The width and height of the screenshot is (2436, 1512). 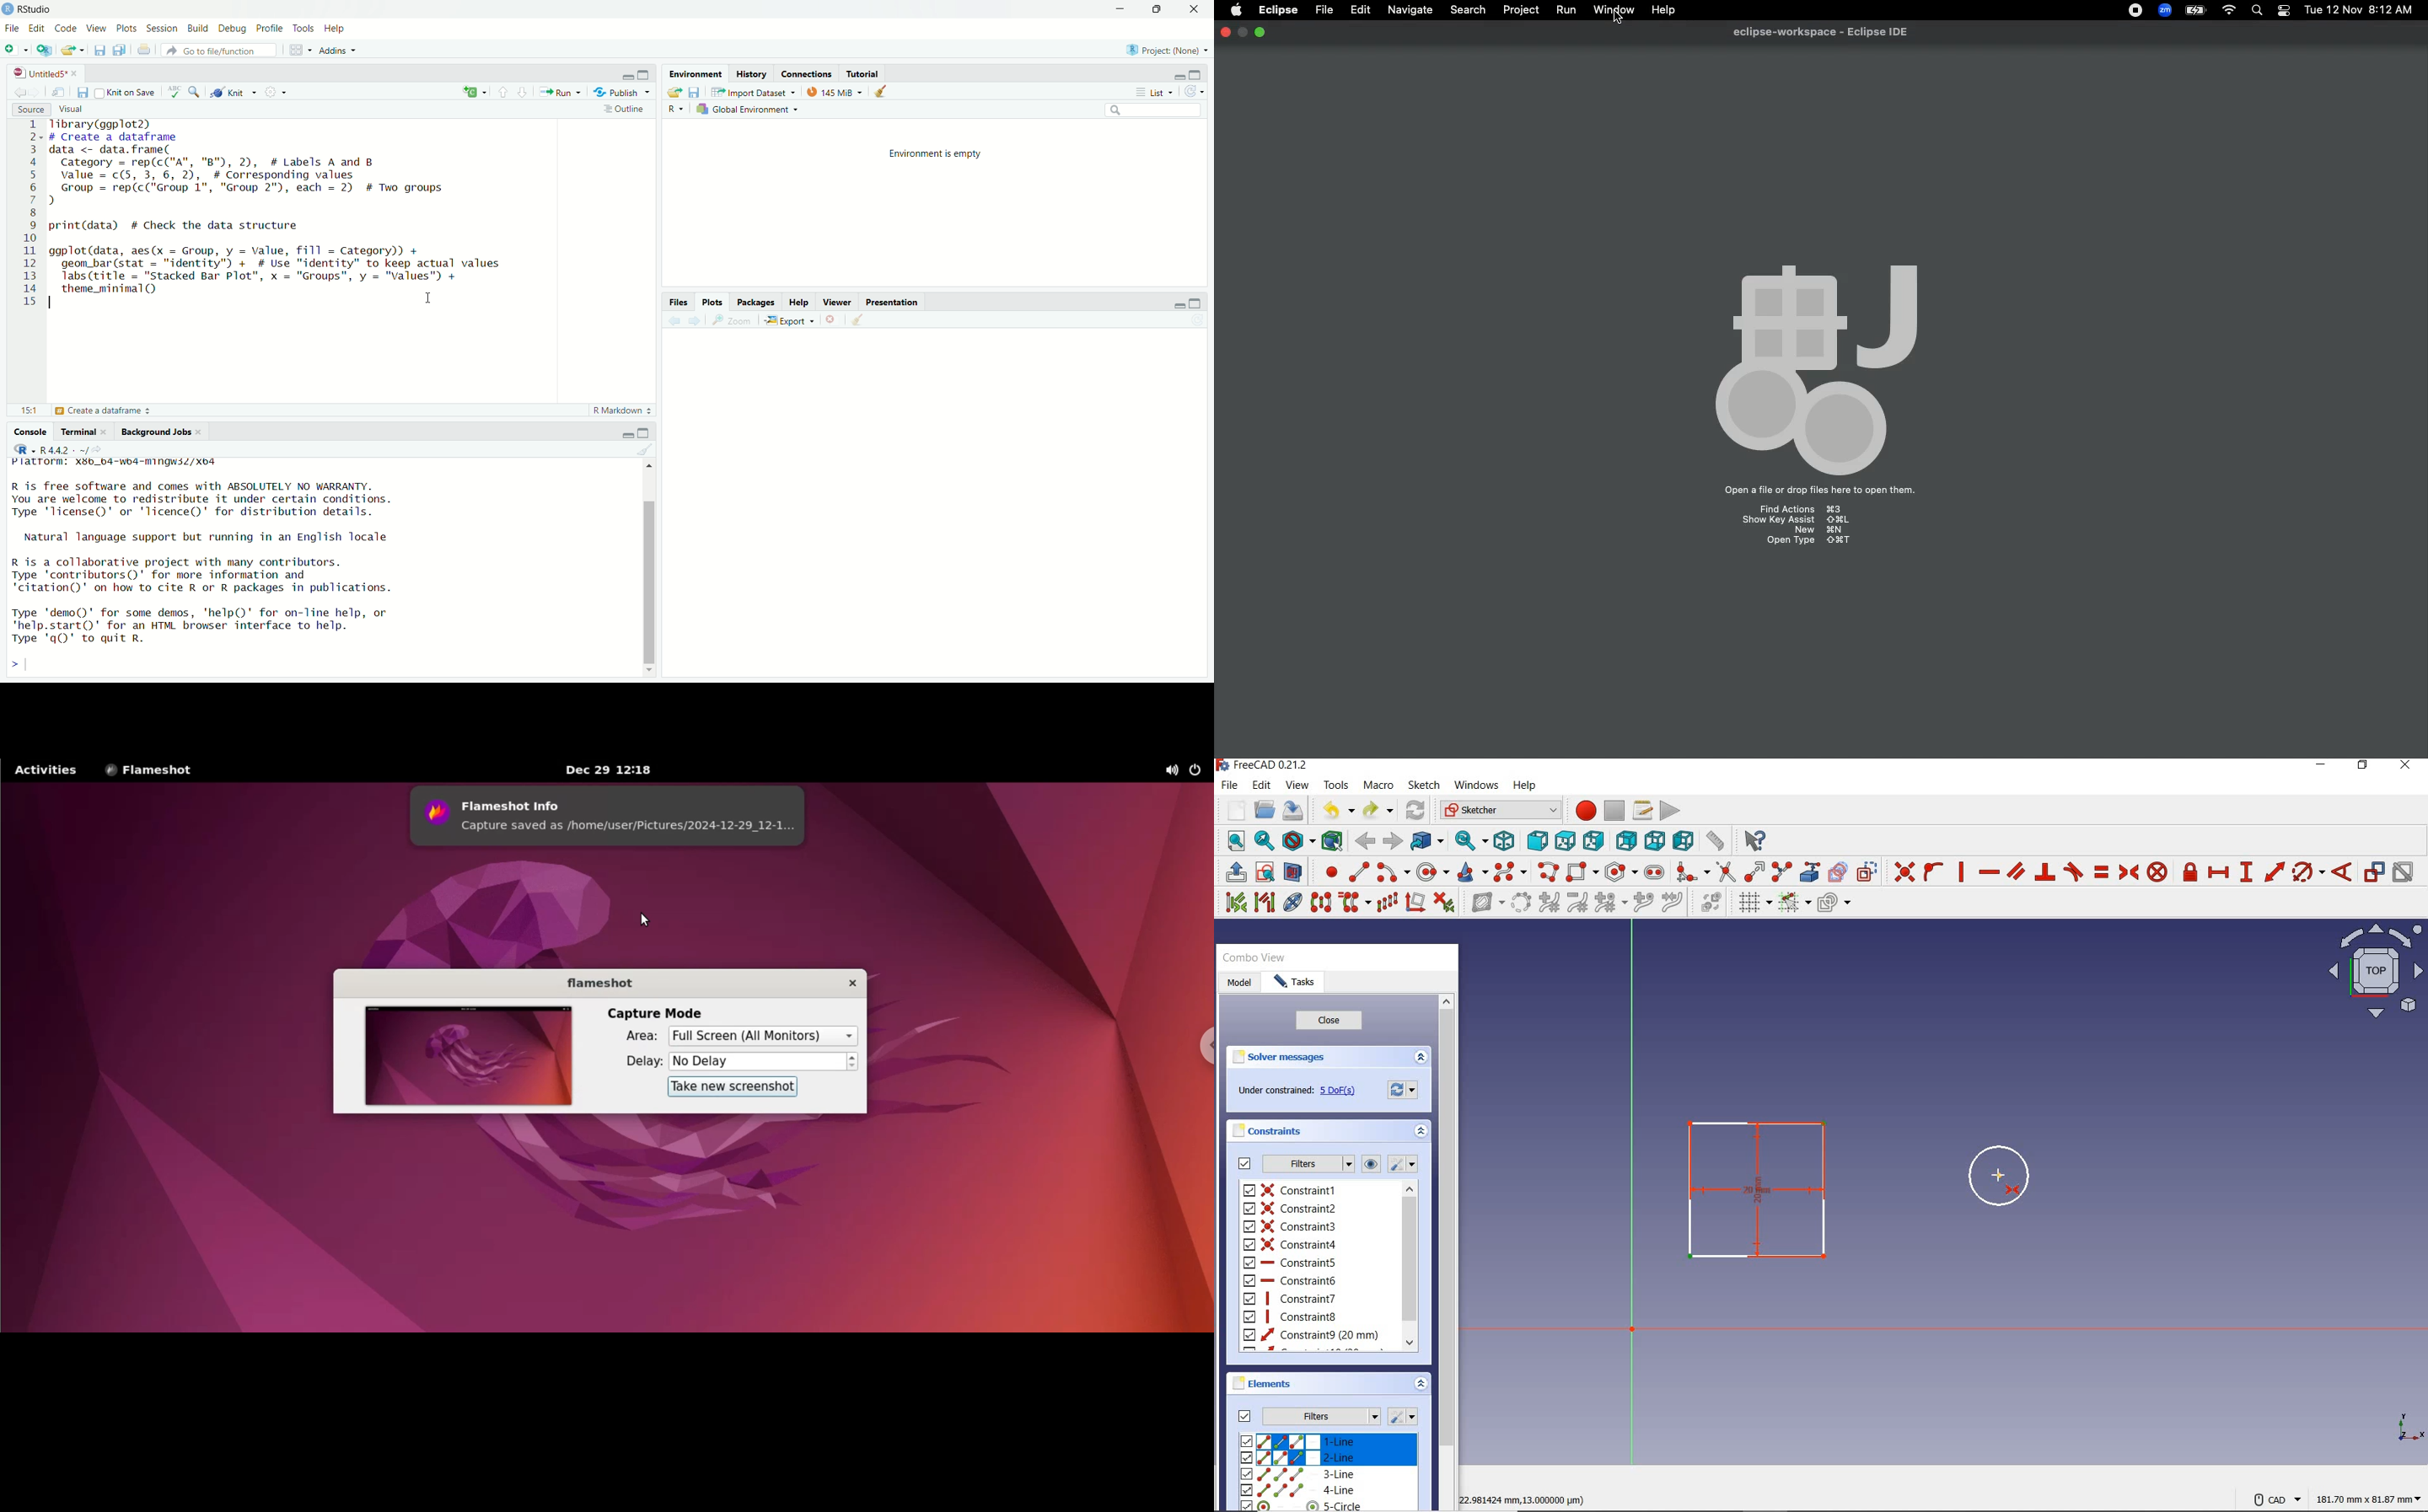 What do you see at coordinates (754, 92) in the screenshot?
I see `Import Dataset` at bounding box center [754, 92].